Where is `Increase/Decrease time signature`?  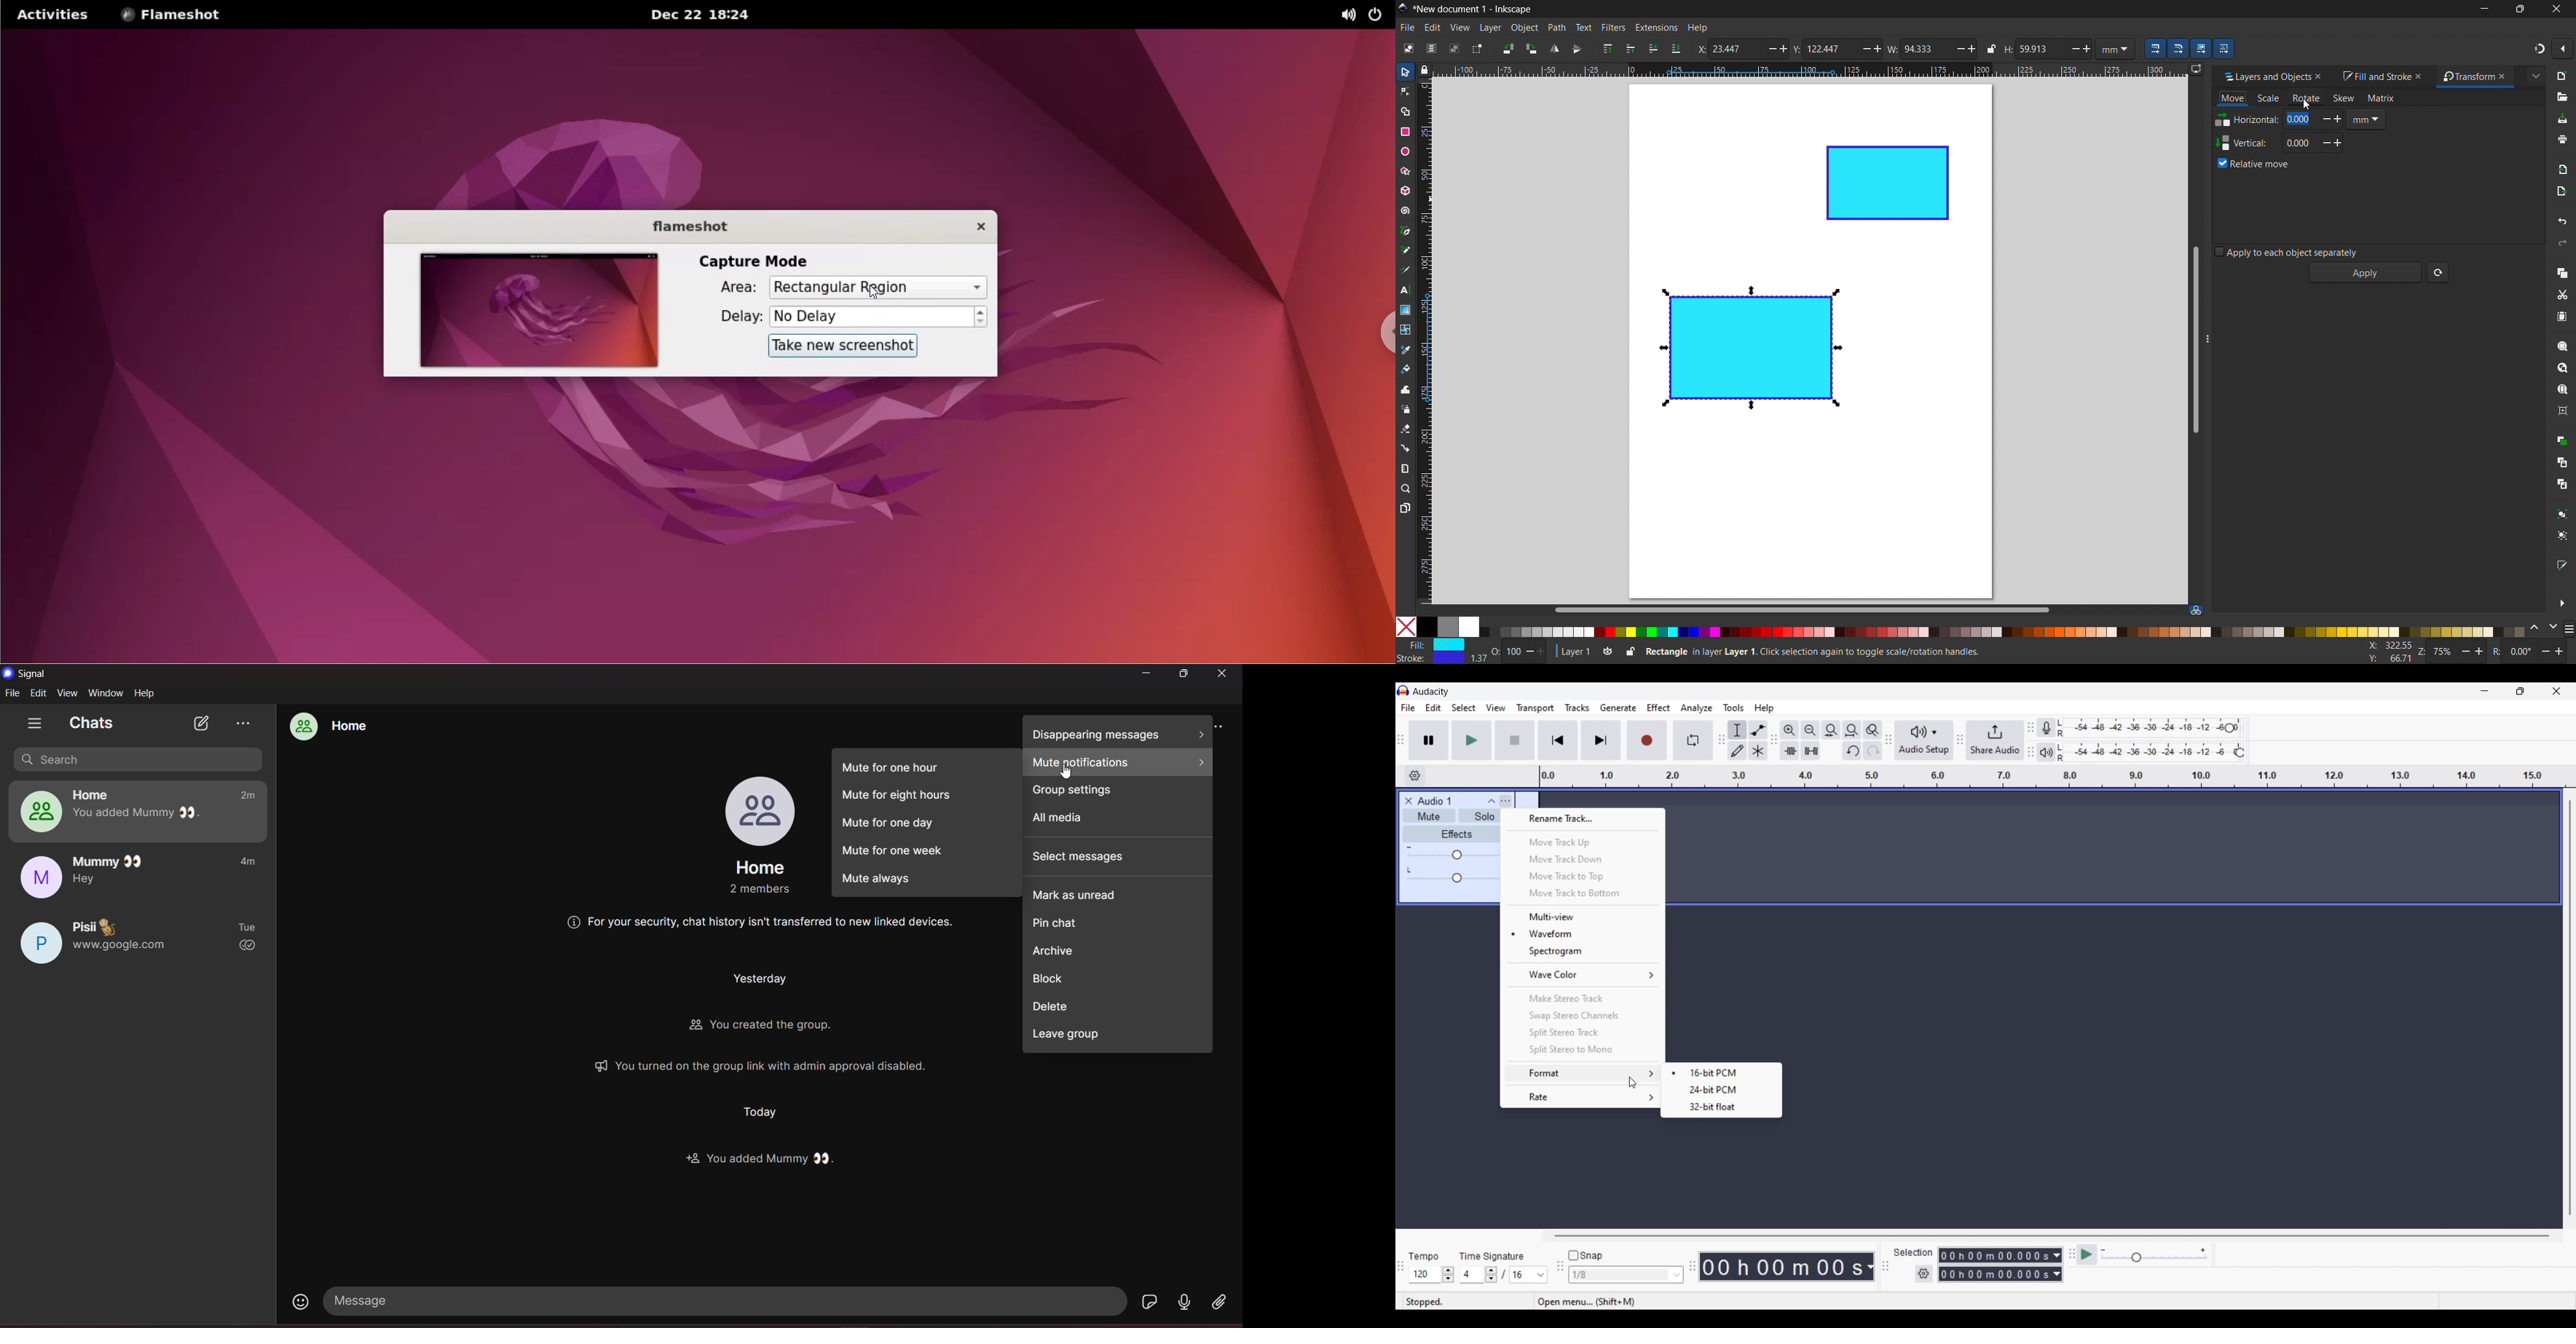 Increase/Decrease time signature is located at coordinates (1491, 1275).